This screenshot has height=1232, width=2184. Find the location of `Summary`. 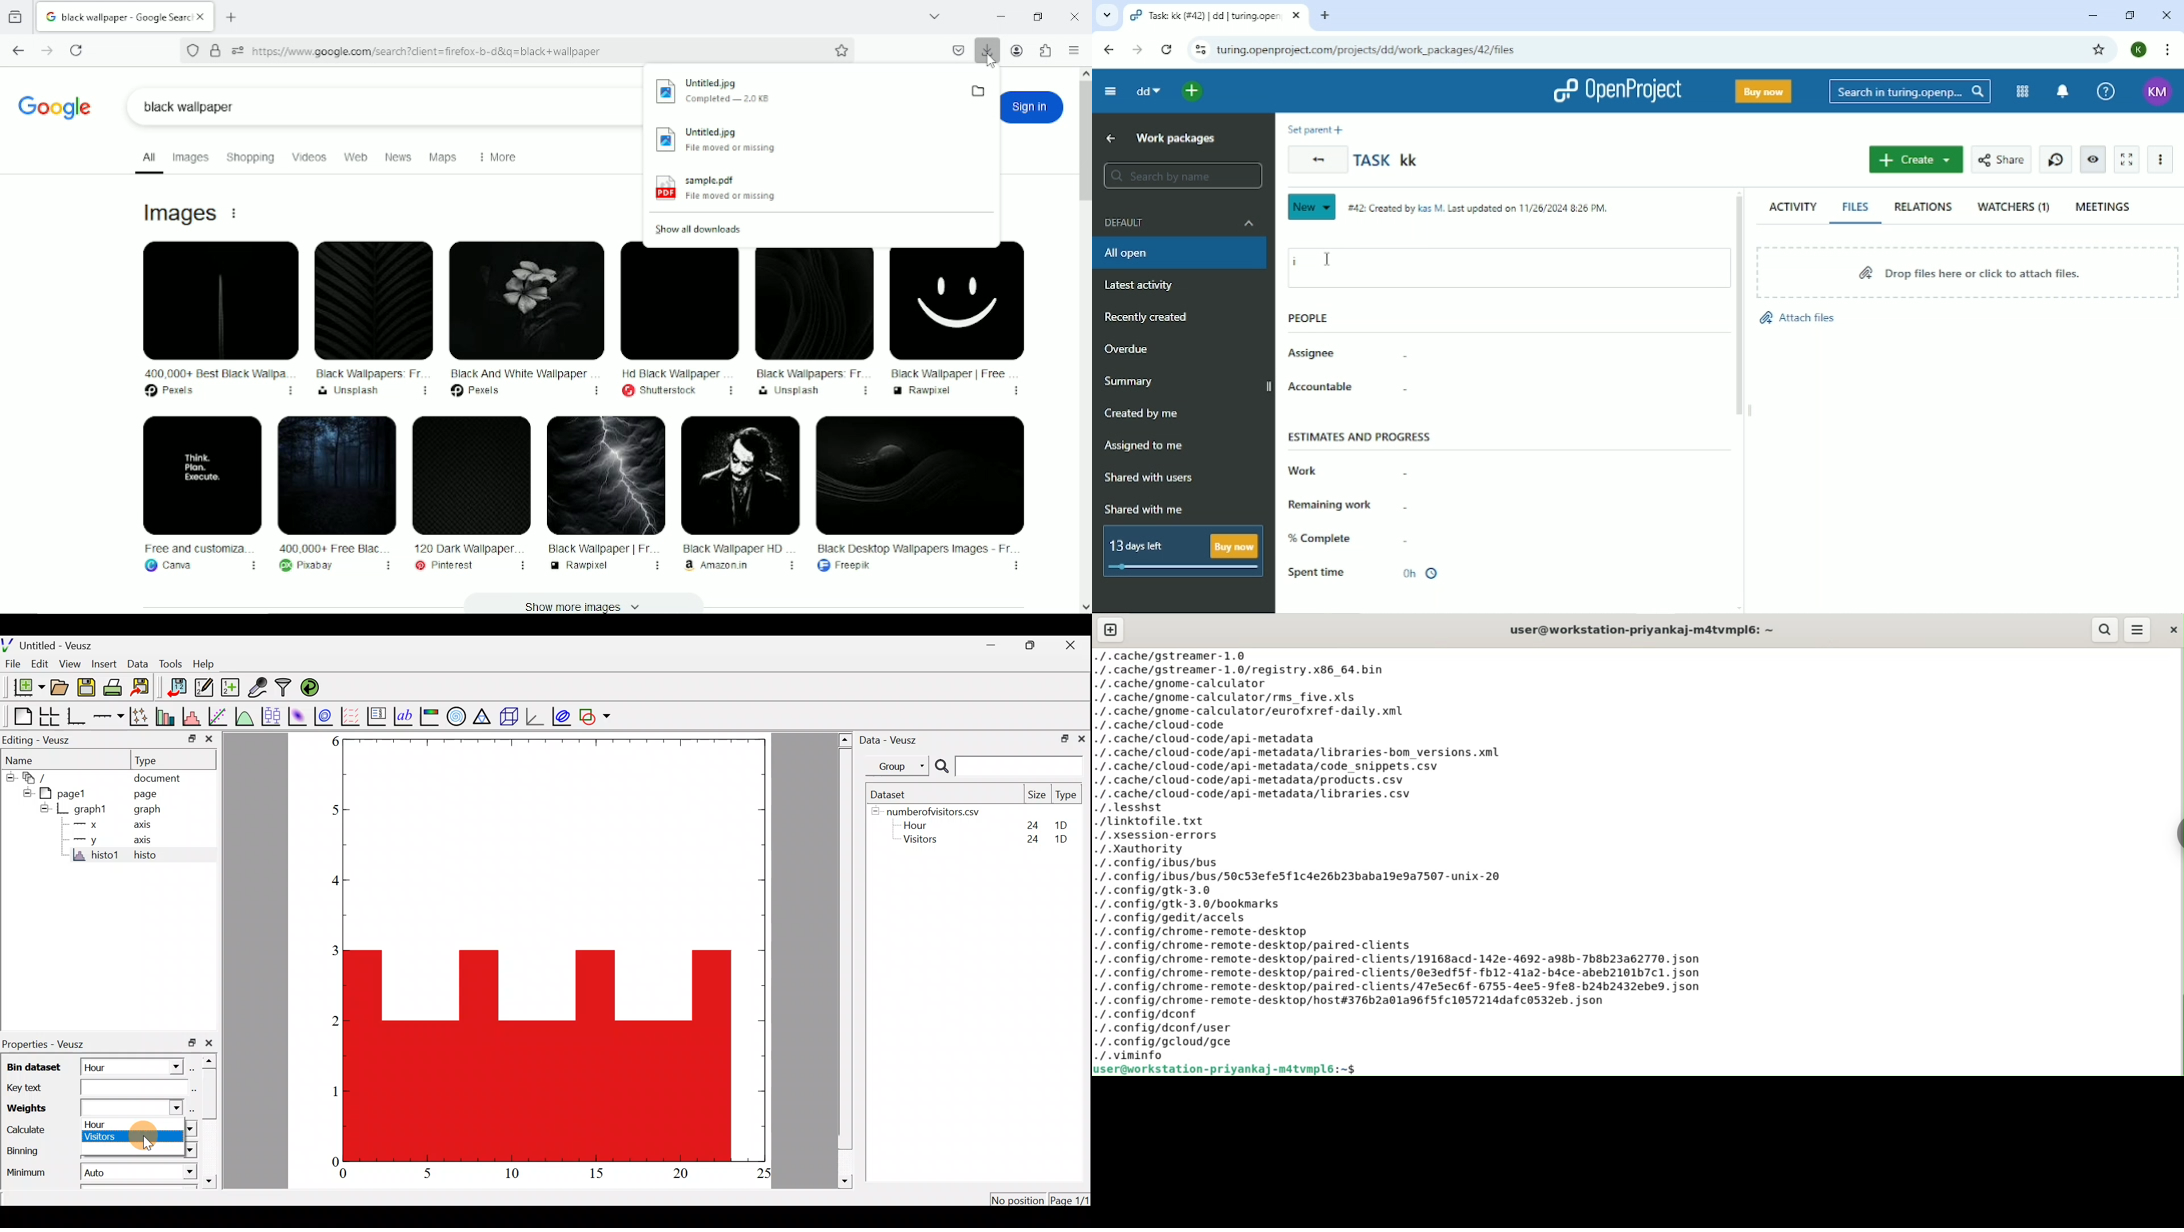

Summary is located at coordinates (1132, 381).